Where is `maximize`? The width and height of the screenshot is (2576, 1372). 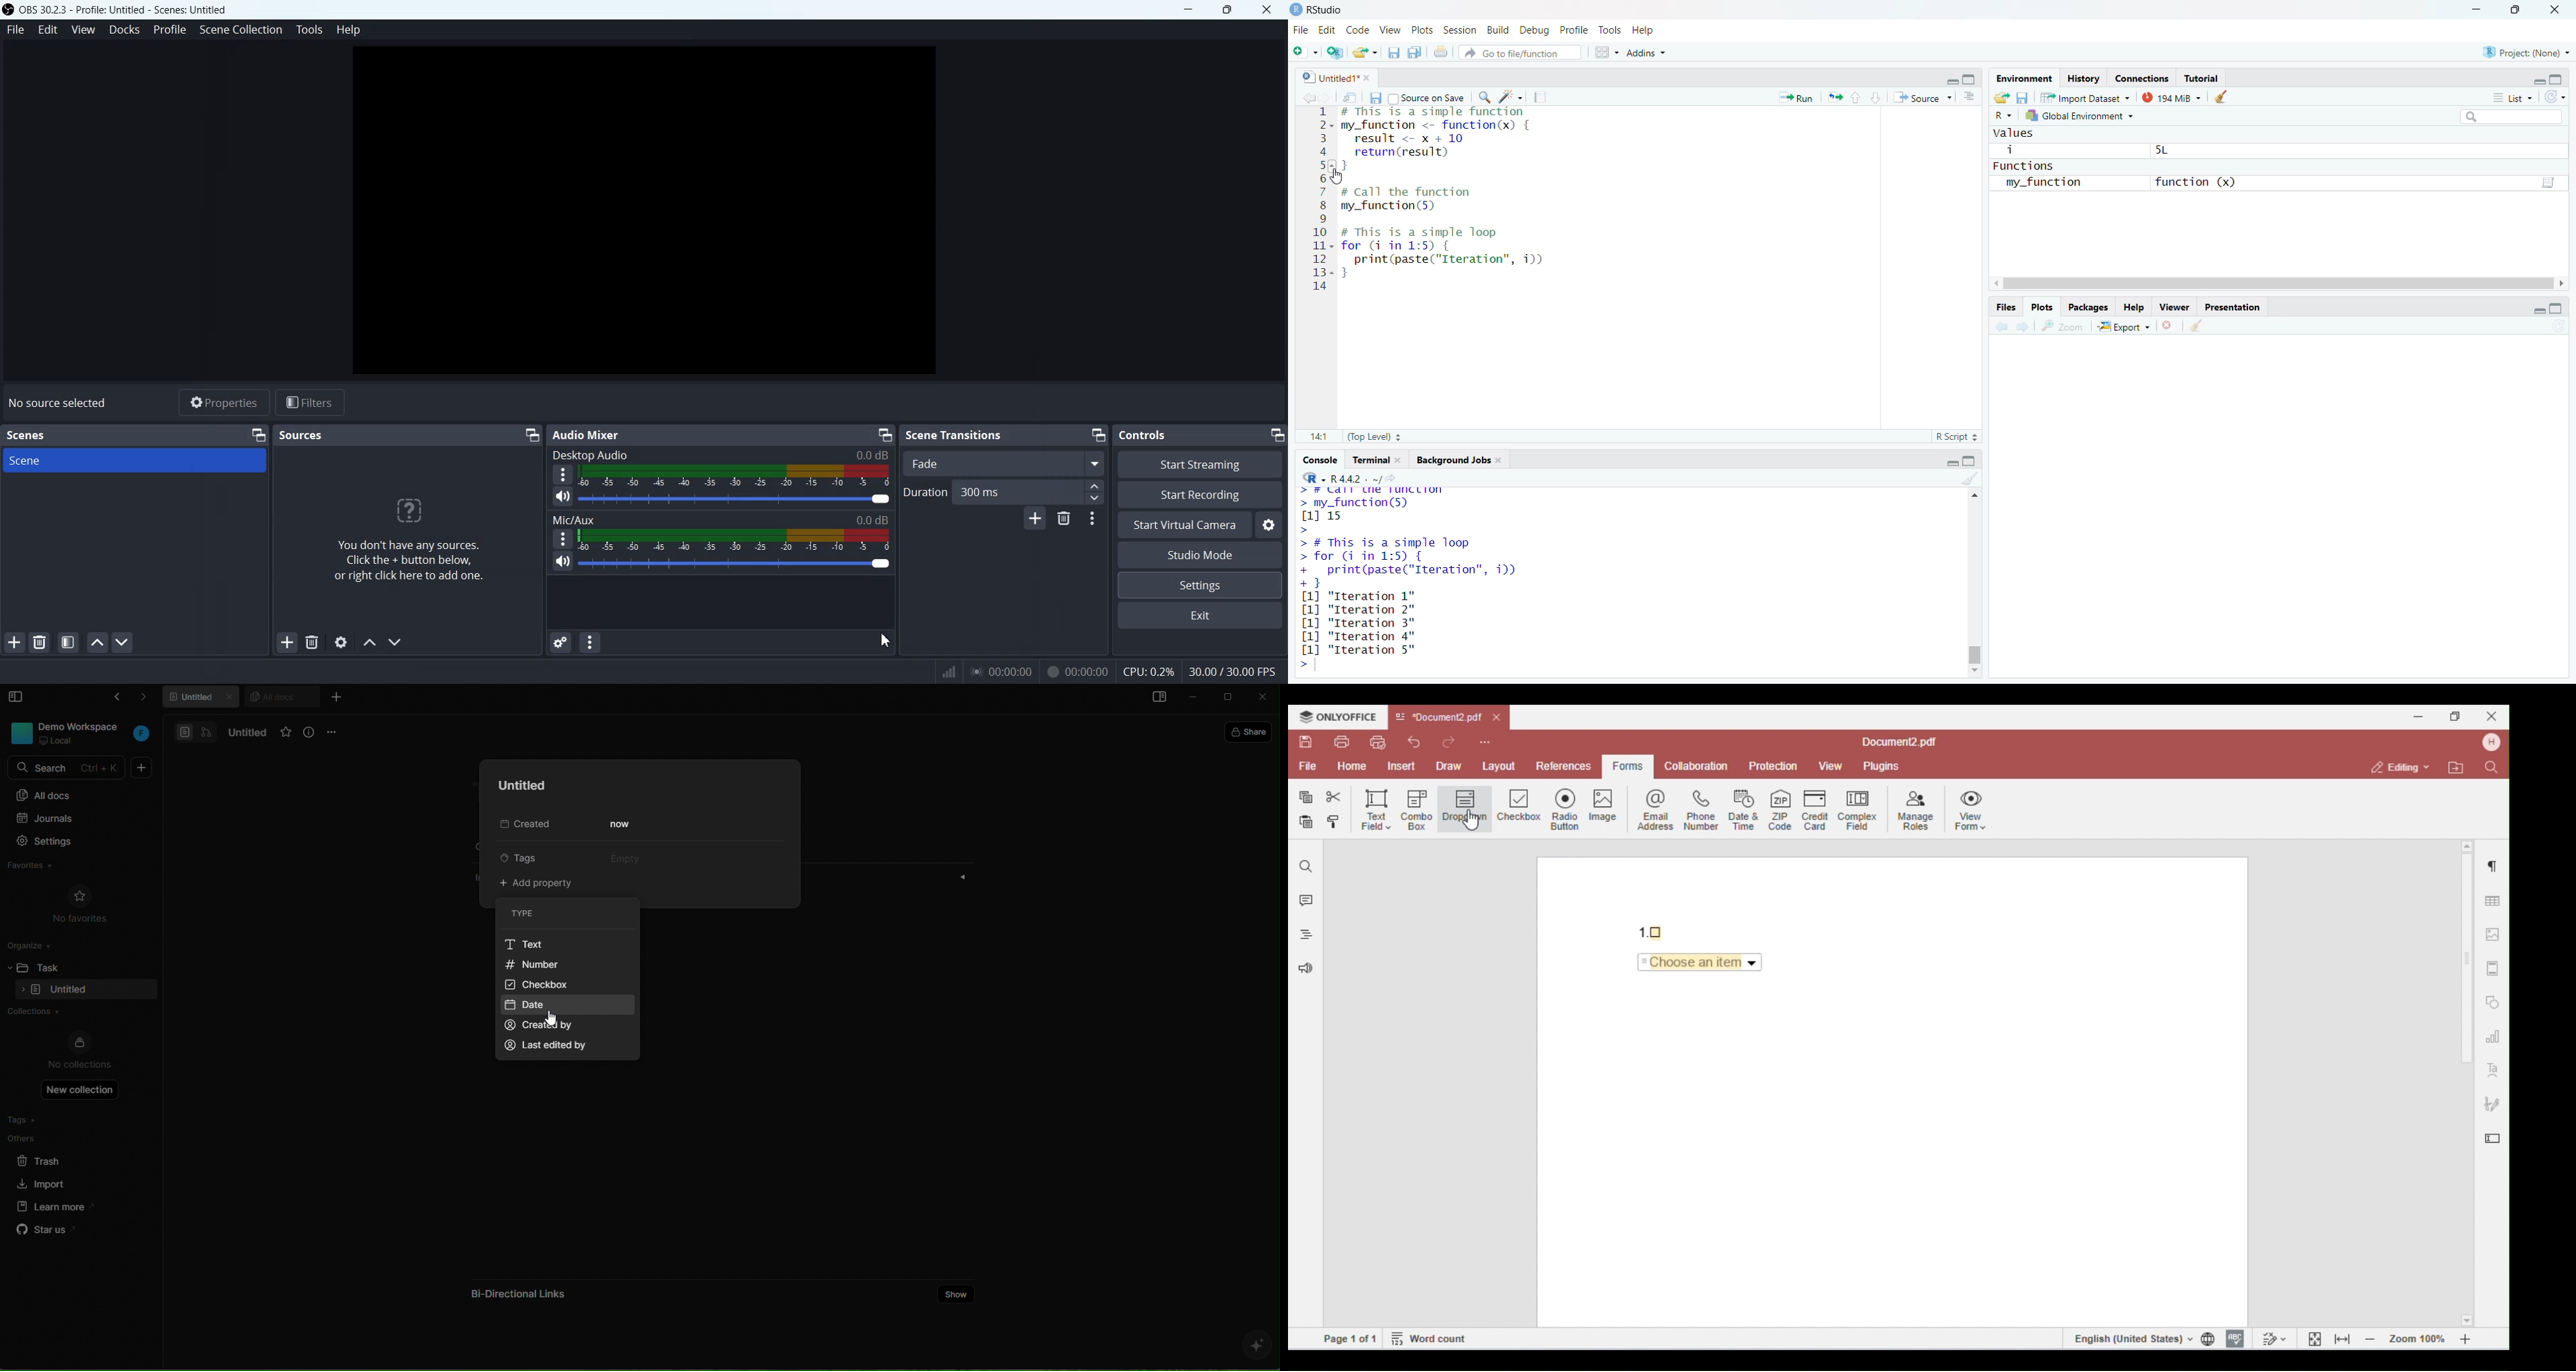
maximize is located at coordinates (1972, 462).